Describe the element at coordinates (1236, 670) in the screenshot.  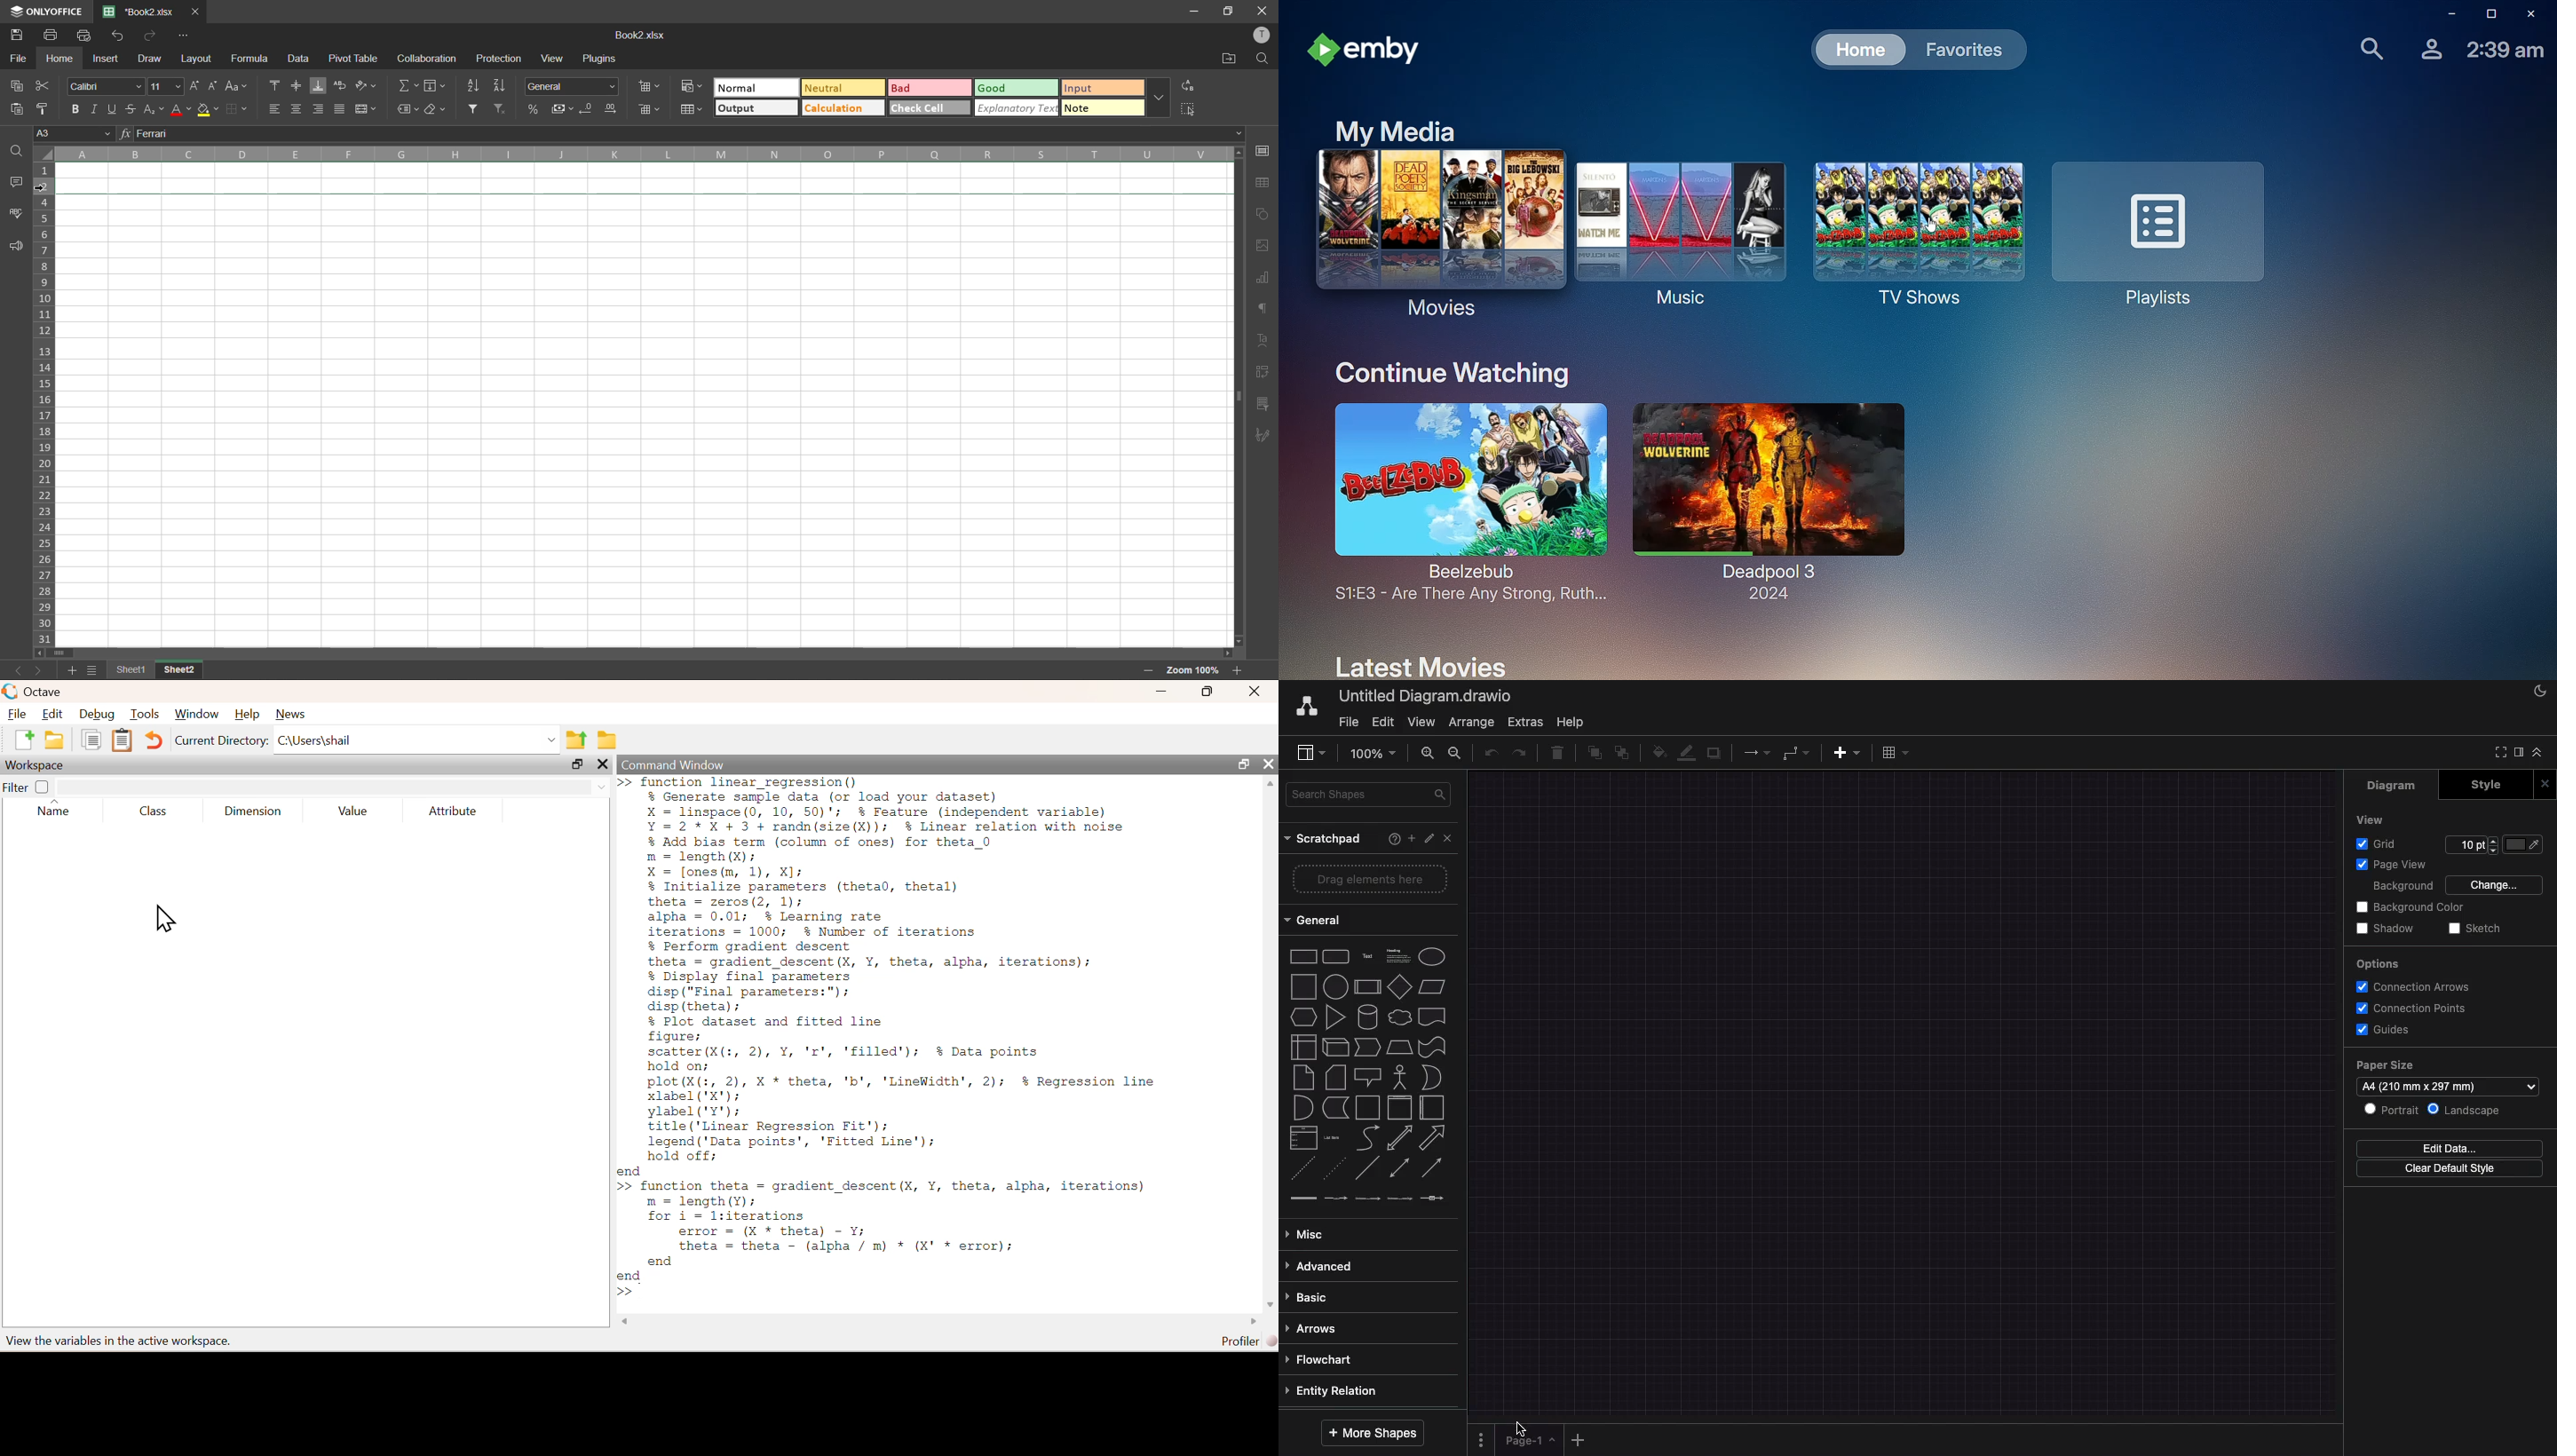
I see `zoom in` at that location.